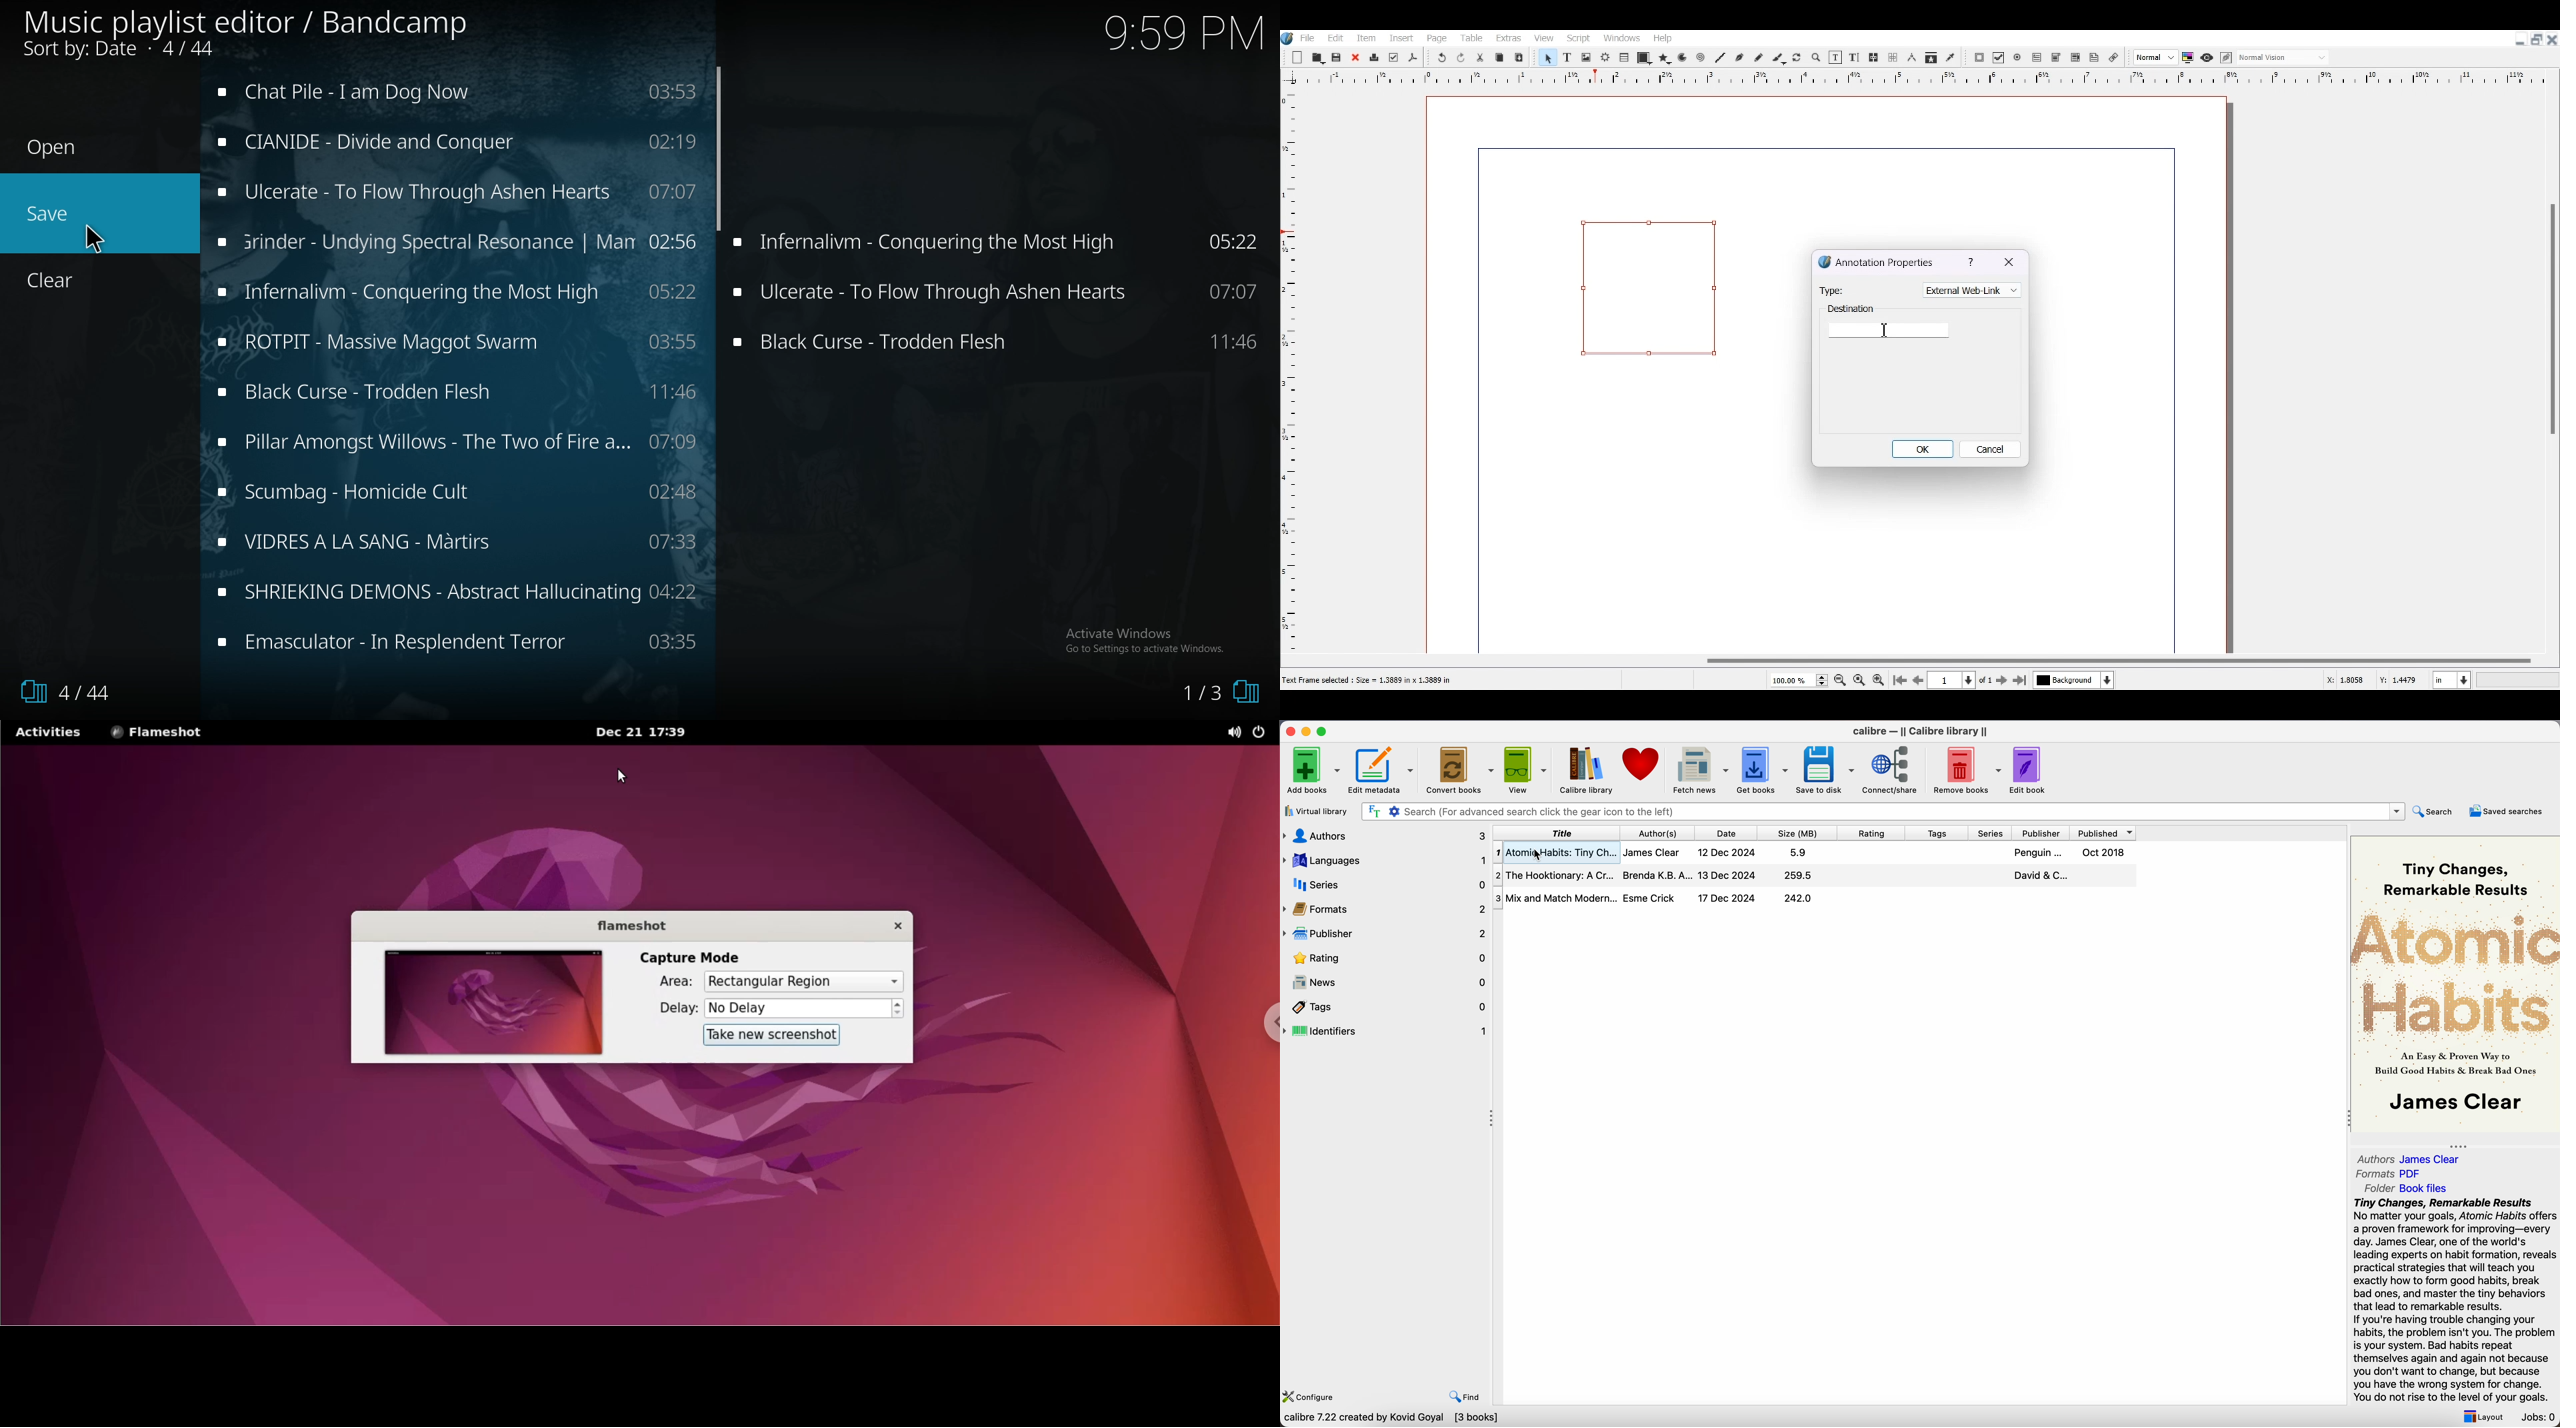  I want to click on Zoom out, so click(1841, 680).